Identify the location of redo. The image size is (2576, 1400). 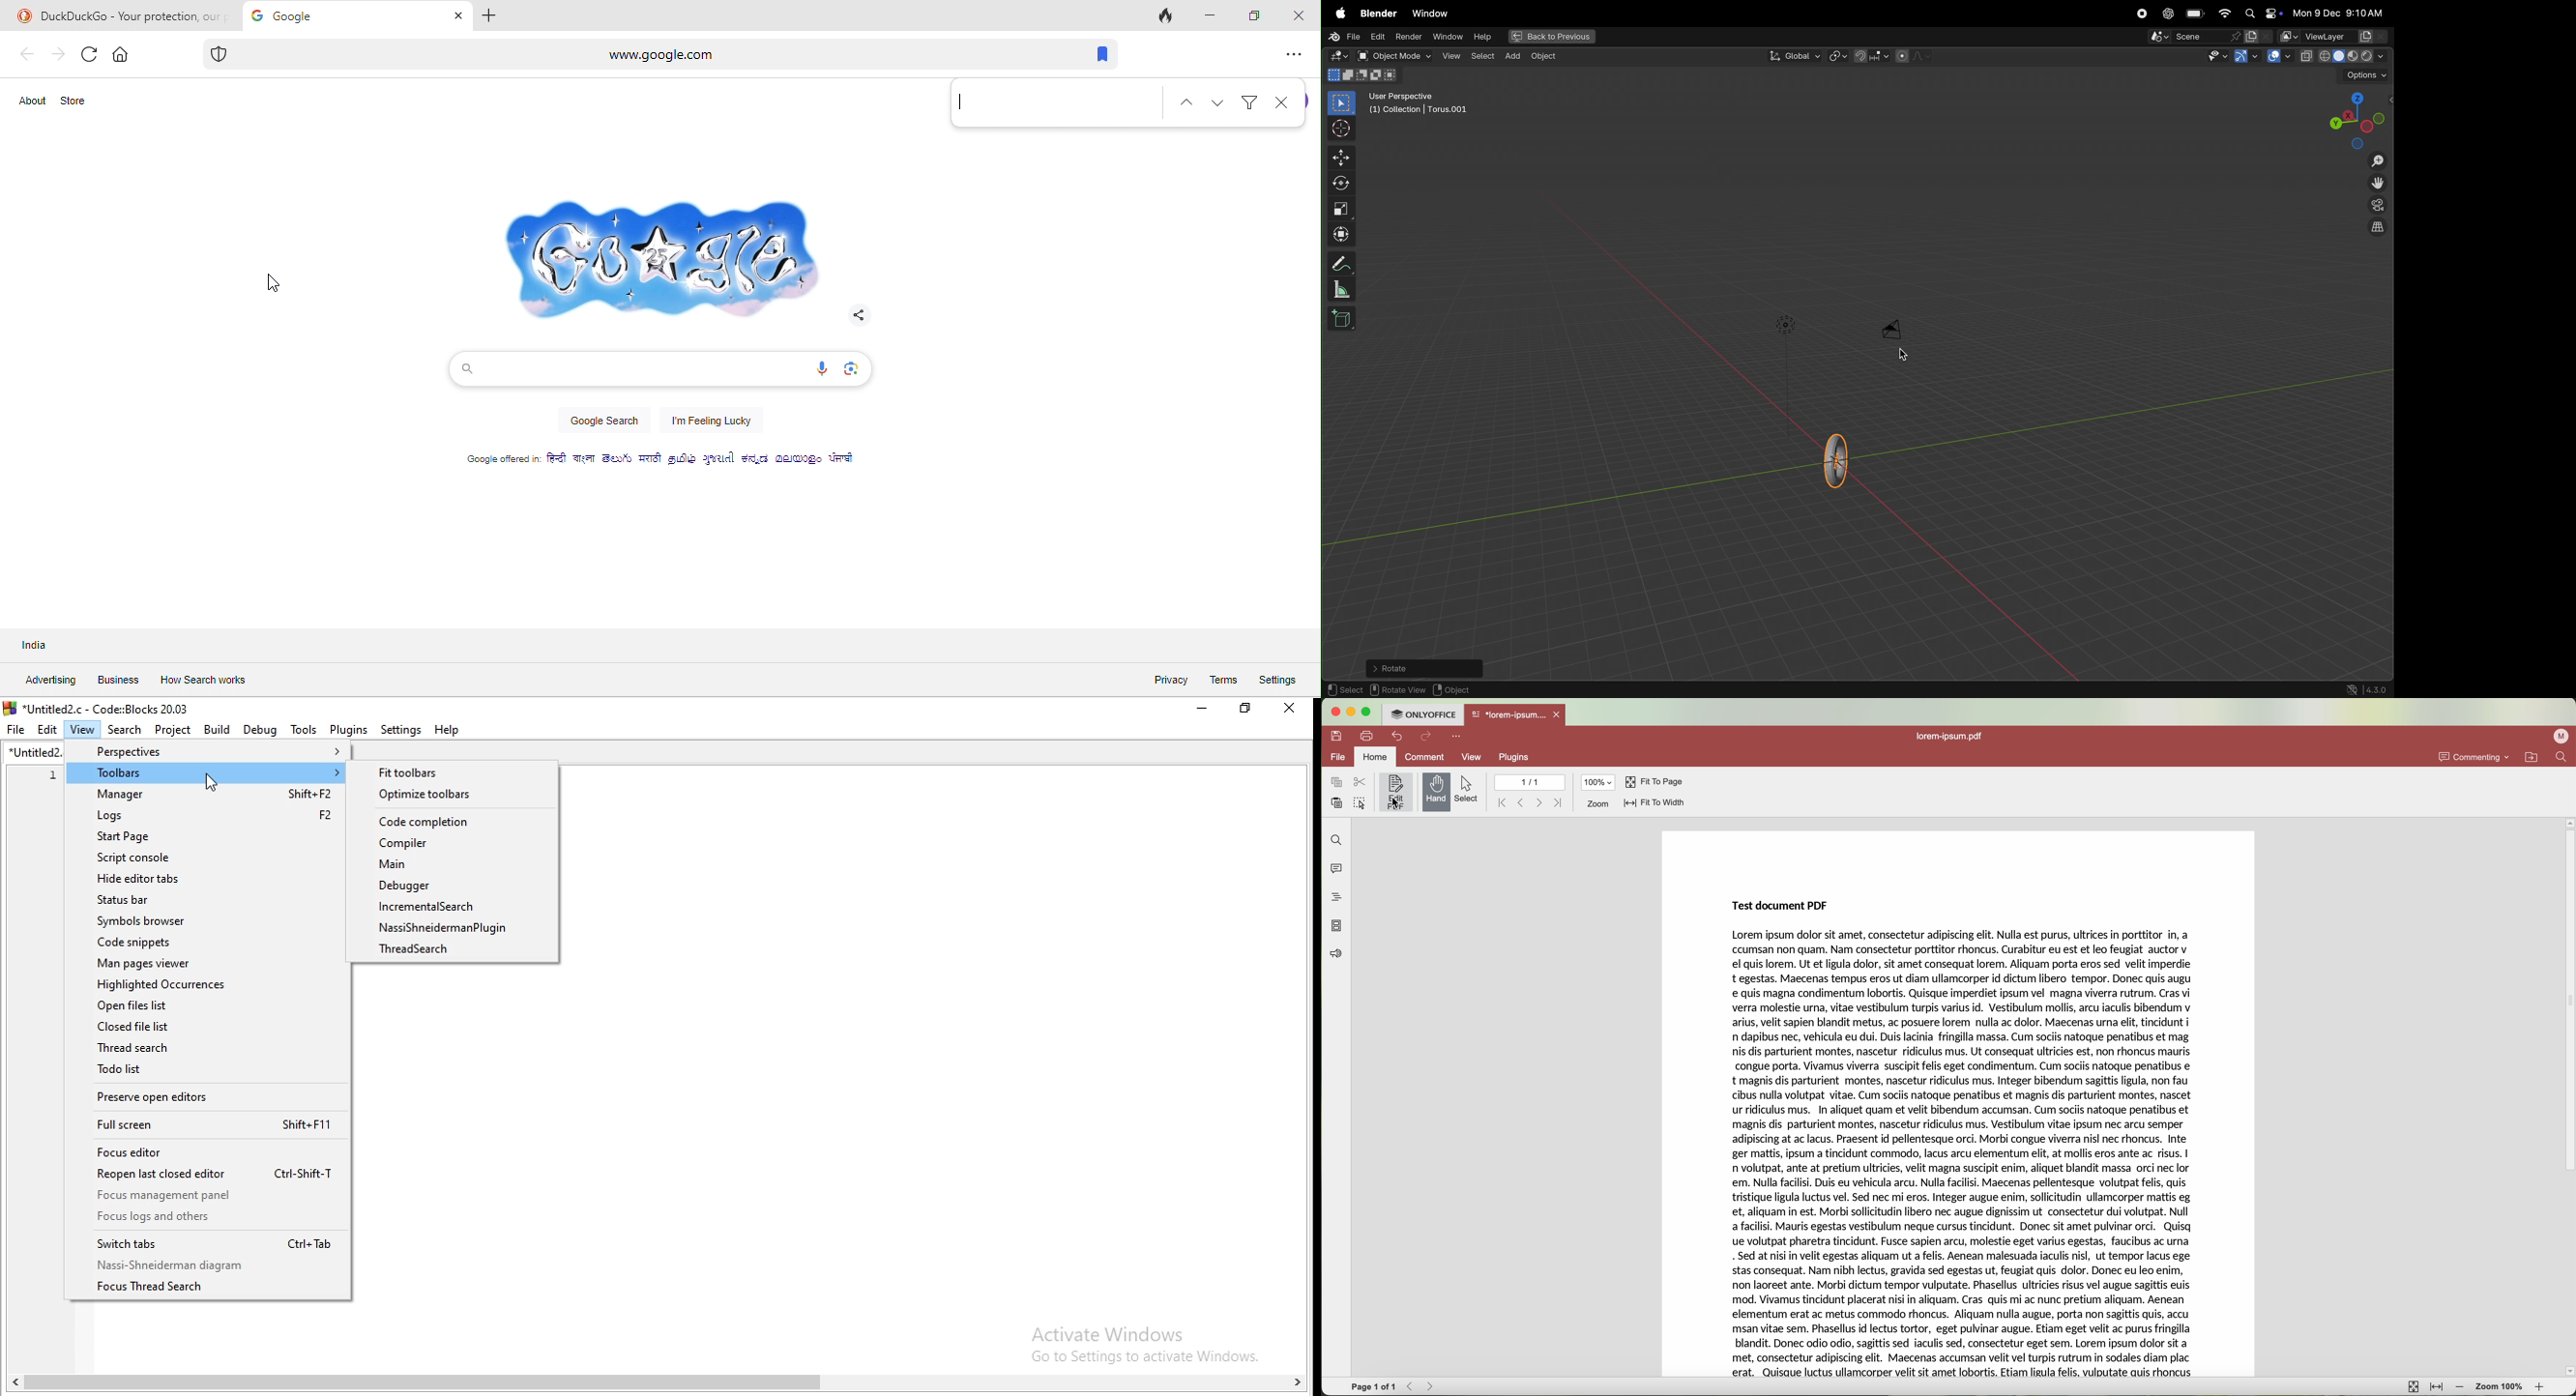
(1427, 737).